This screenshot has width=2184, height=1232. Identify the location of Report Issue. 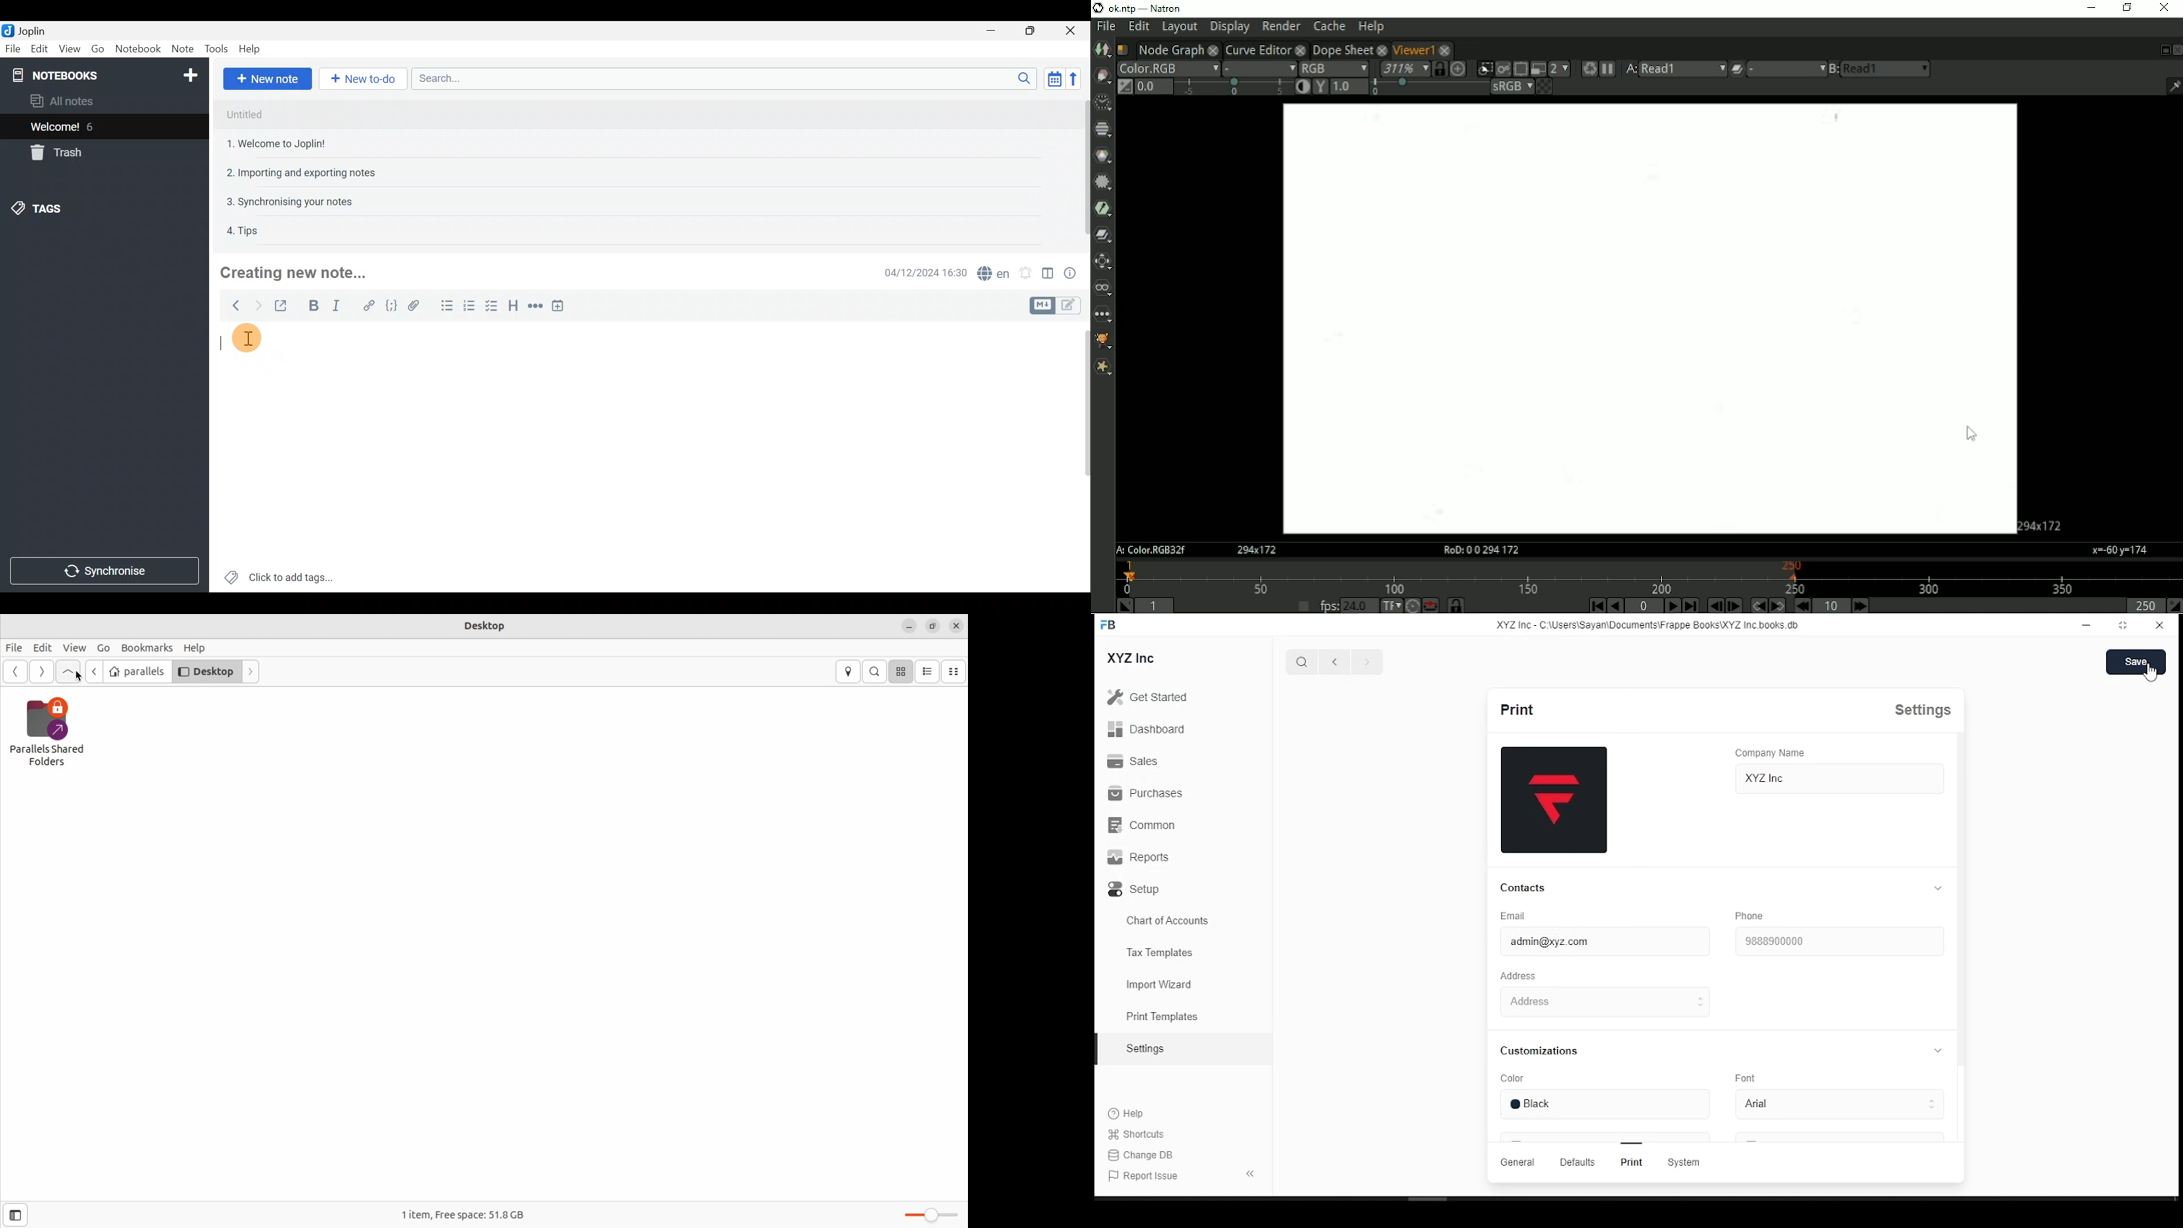
(1144, 1177).